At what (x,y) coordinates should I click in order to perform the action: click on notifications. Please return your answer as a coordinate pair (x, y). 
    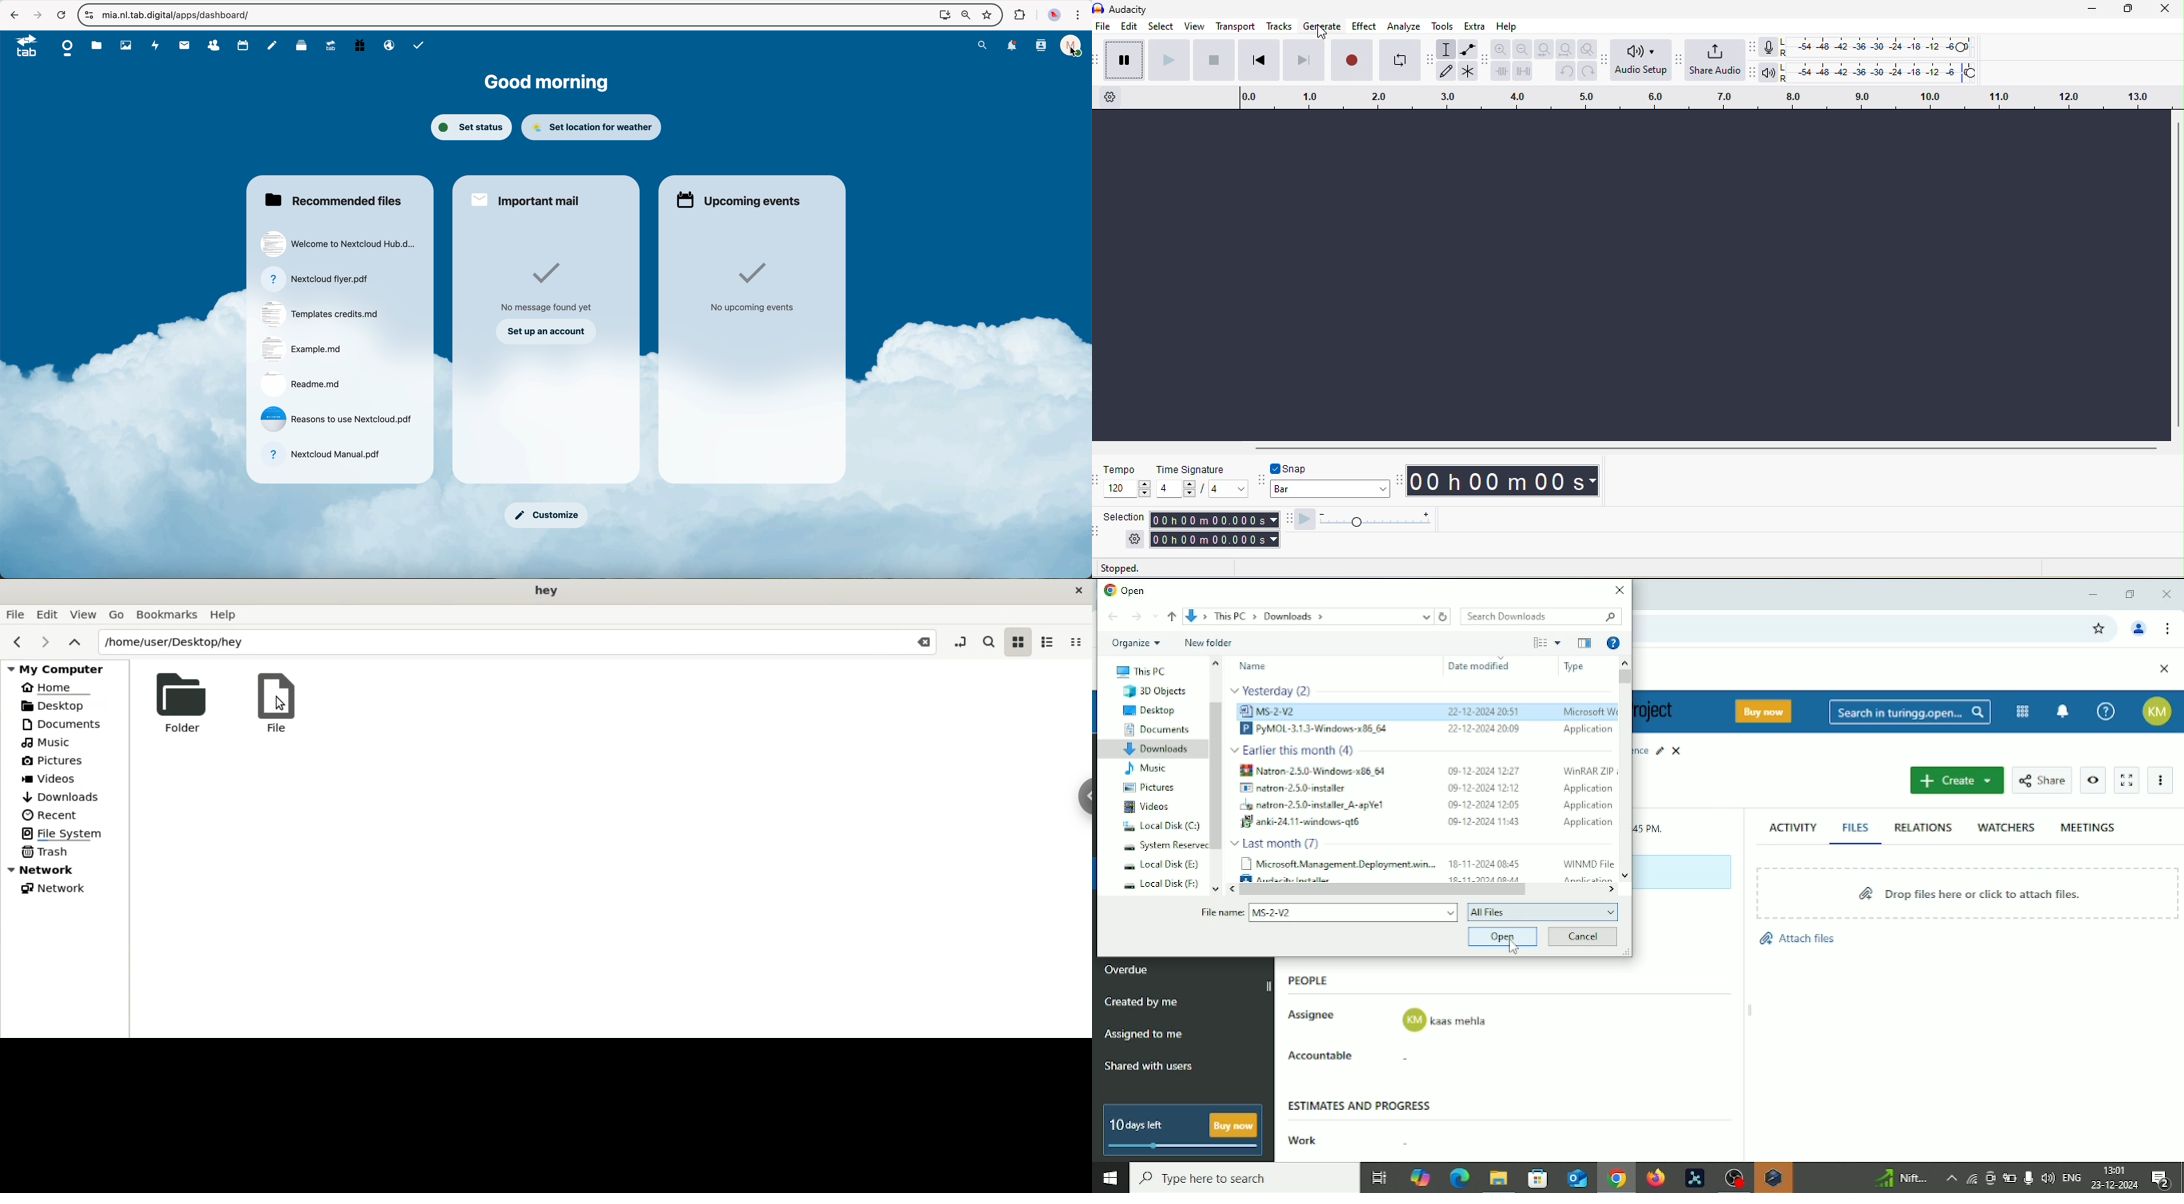
    Looking at the image, I should click on (1013, 46).